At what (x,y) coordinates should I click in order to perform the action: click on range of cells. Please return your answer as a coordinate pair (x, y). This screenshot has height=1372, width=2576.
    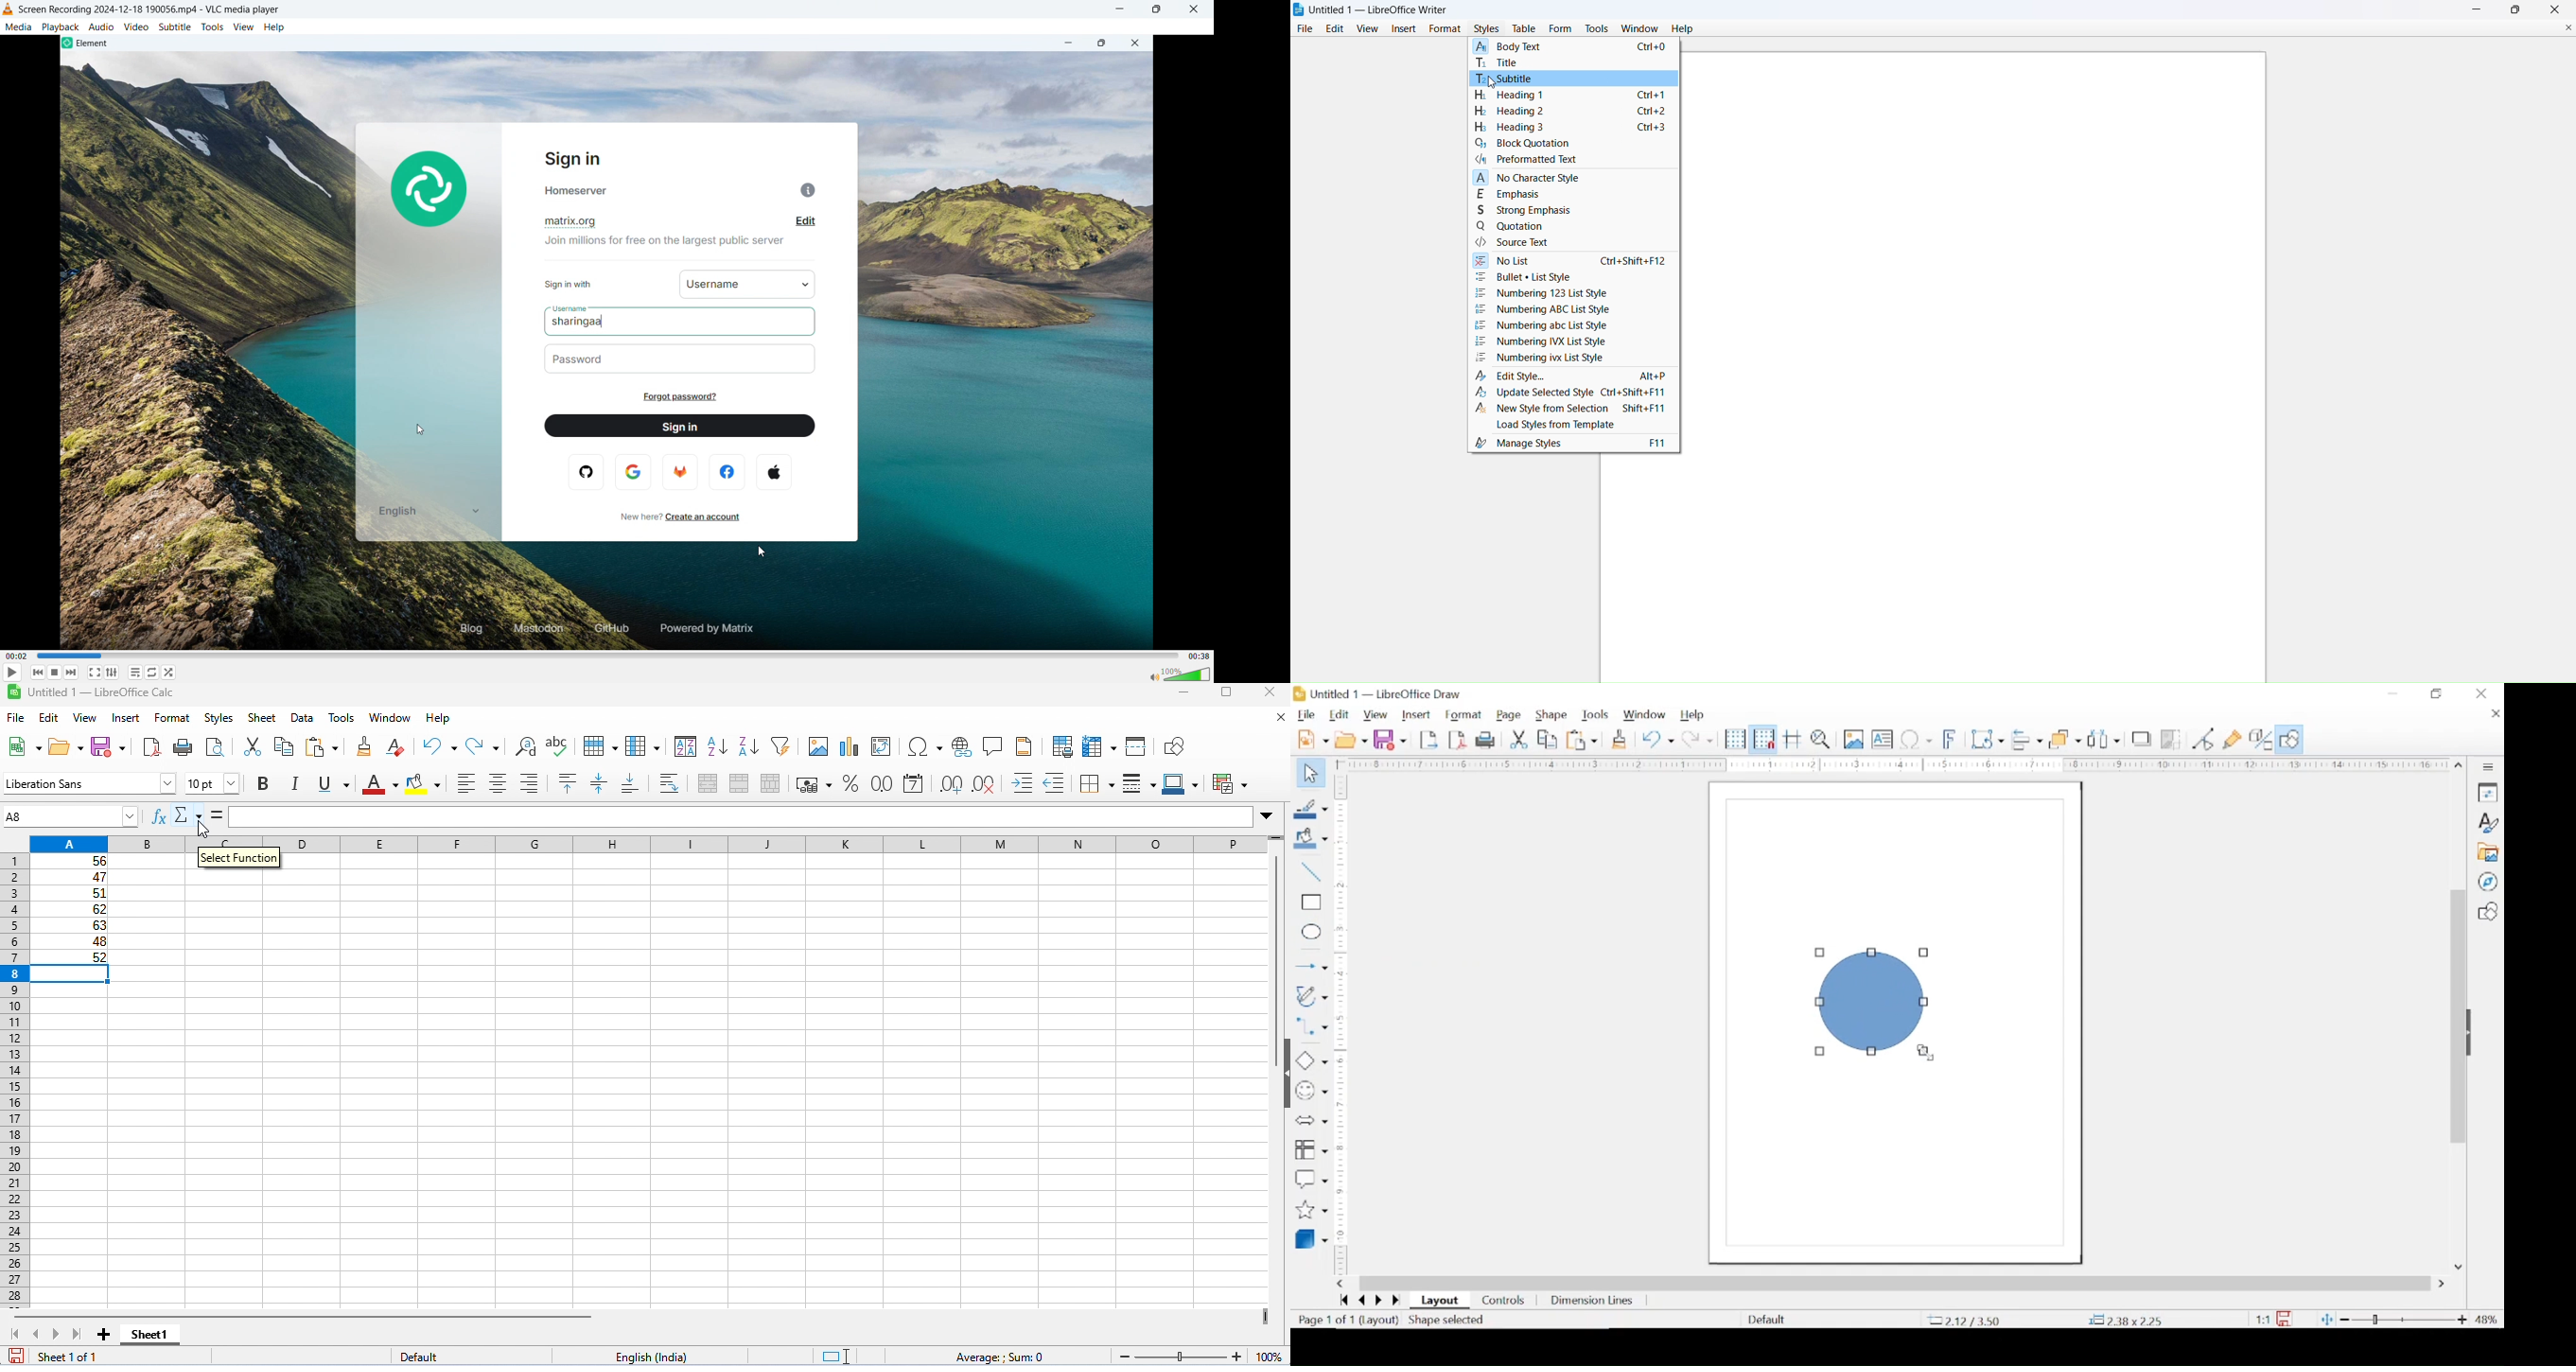
    Looking at the image, I should click on (70, 909).